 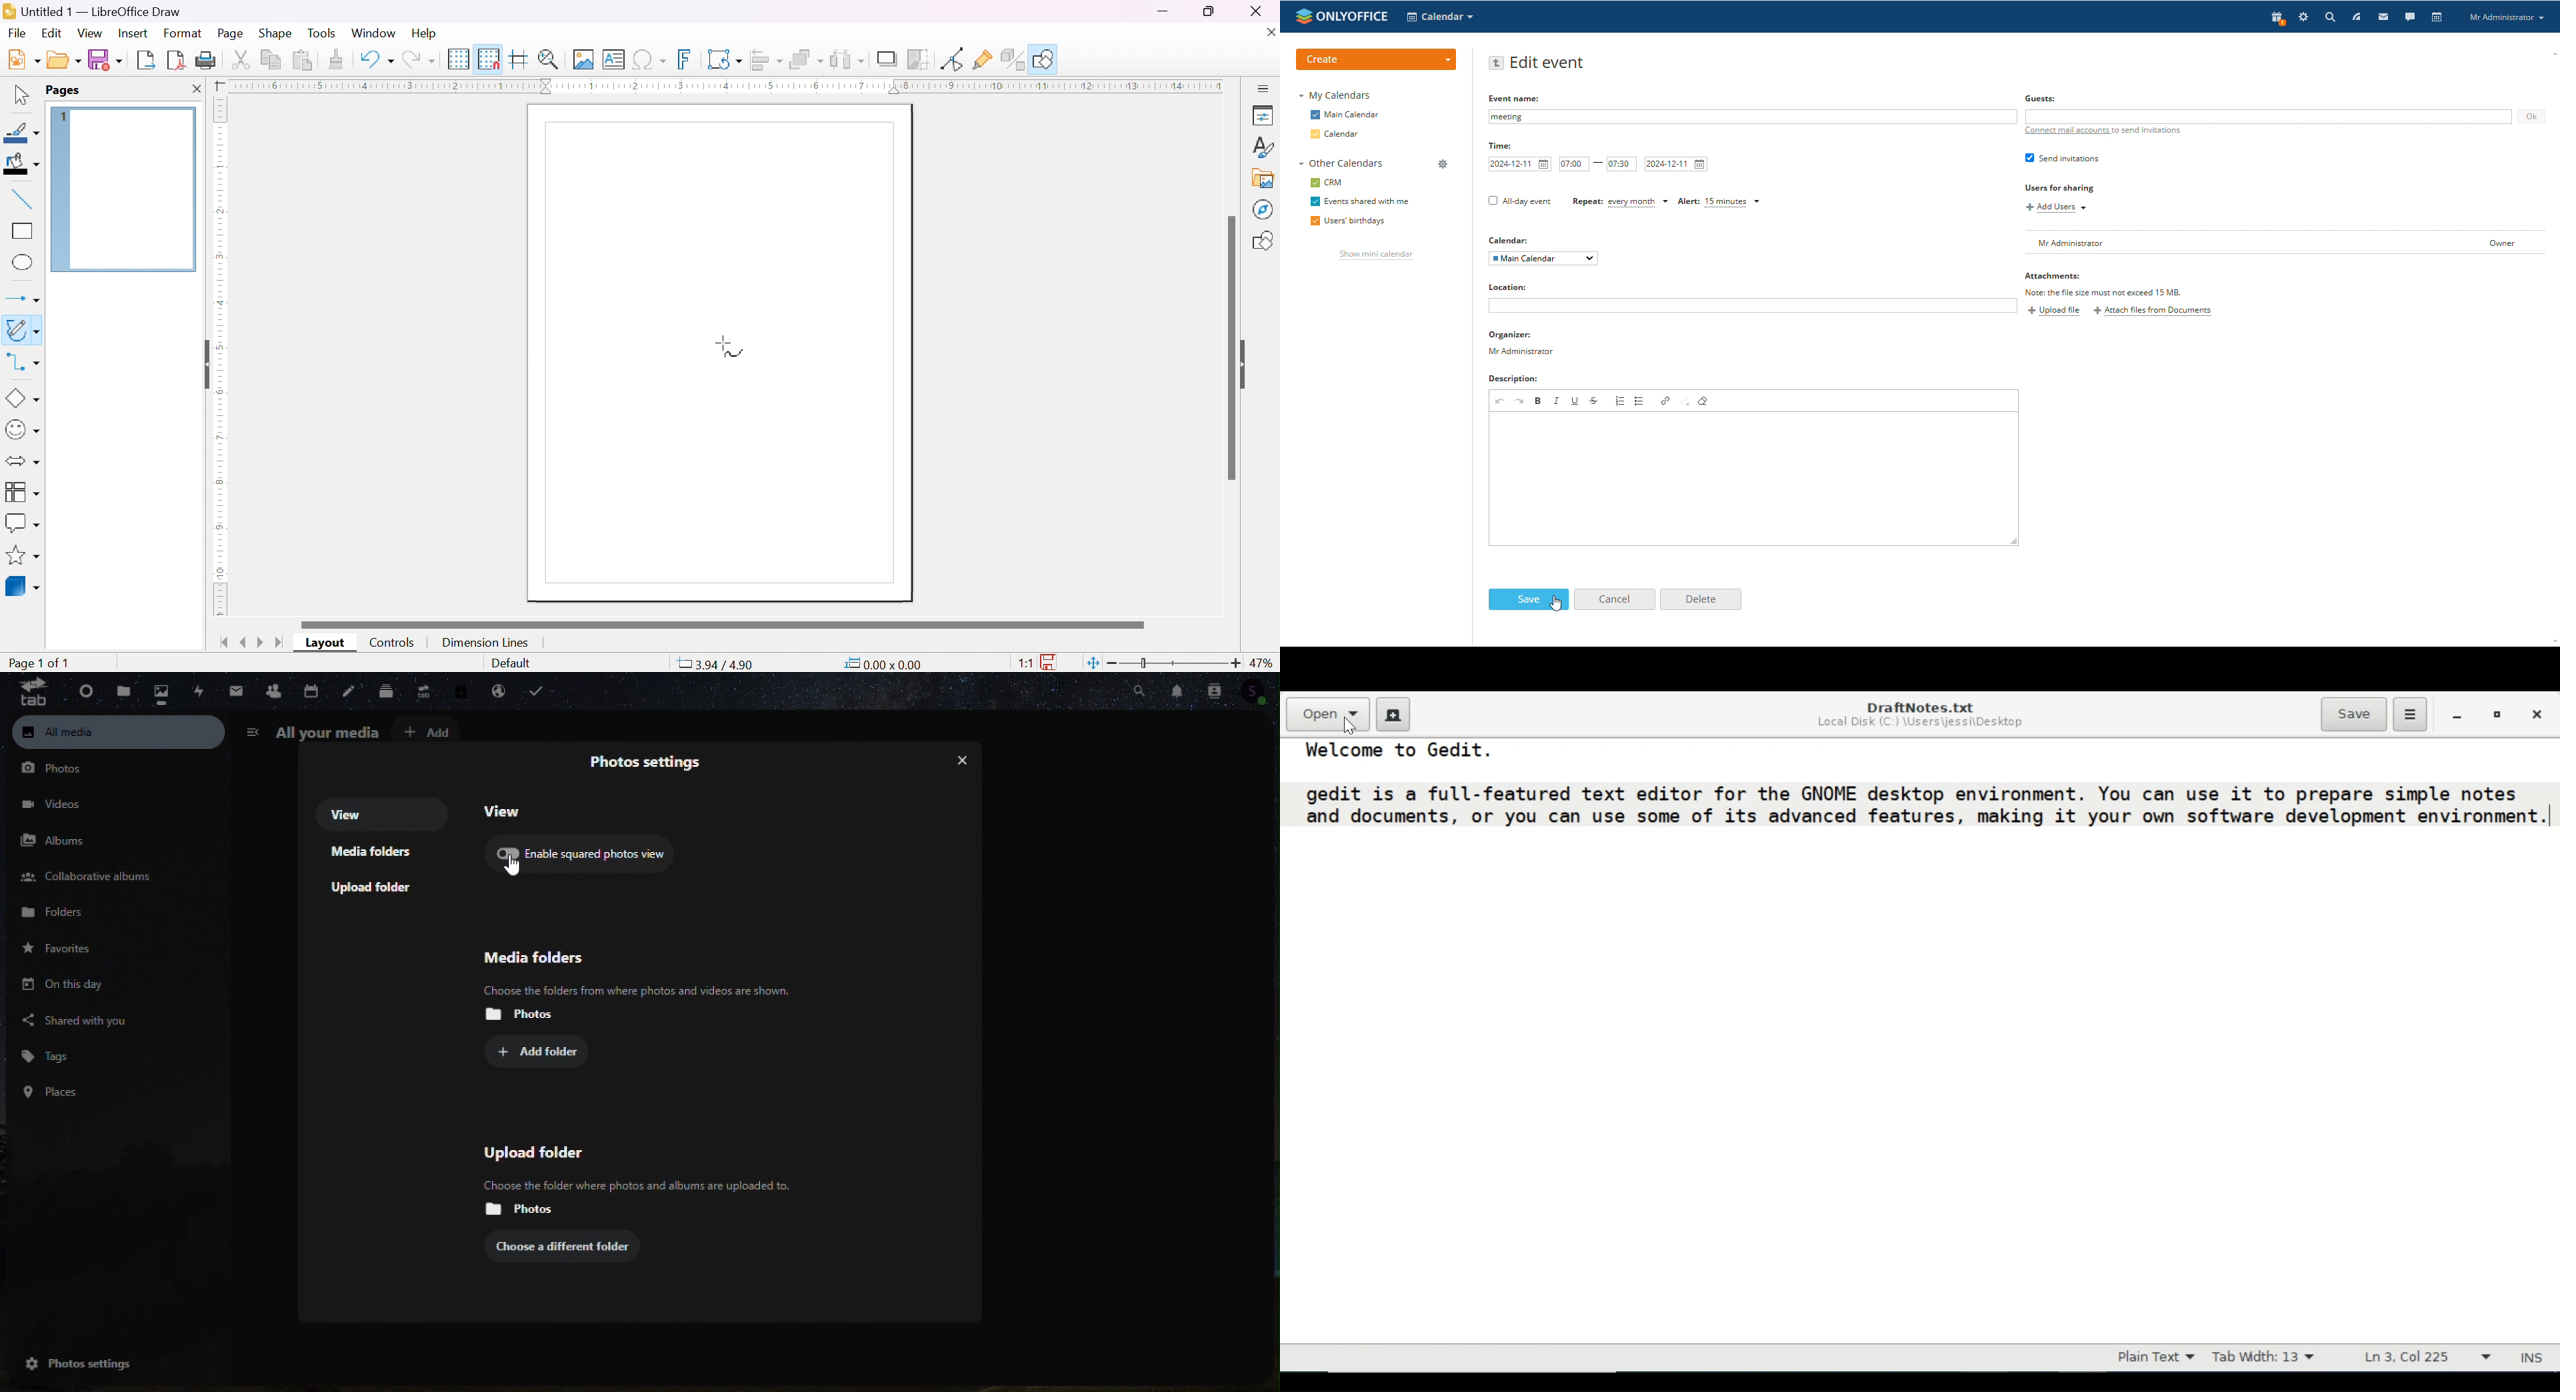 What do you see at coordinates (1210, 11) in the screenshot?
I see `restore down` at bounding box center [1210, 11].